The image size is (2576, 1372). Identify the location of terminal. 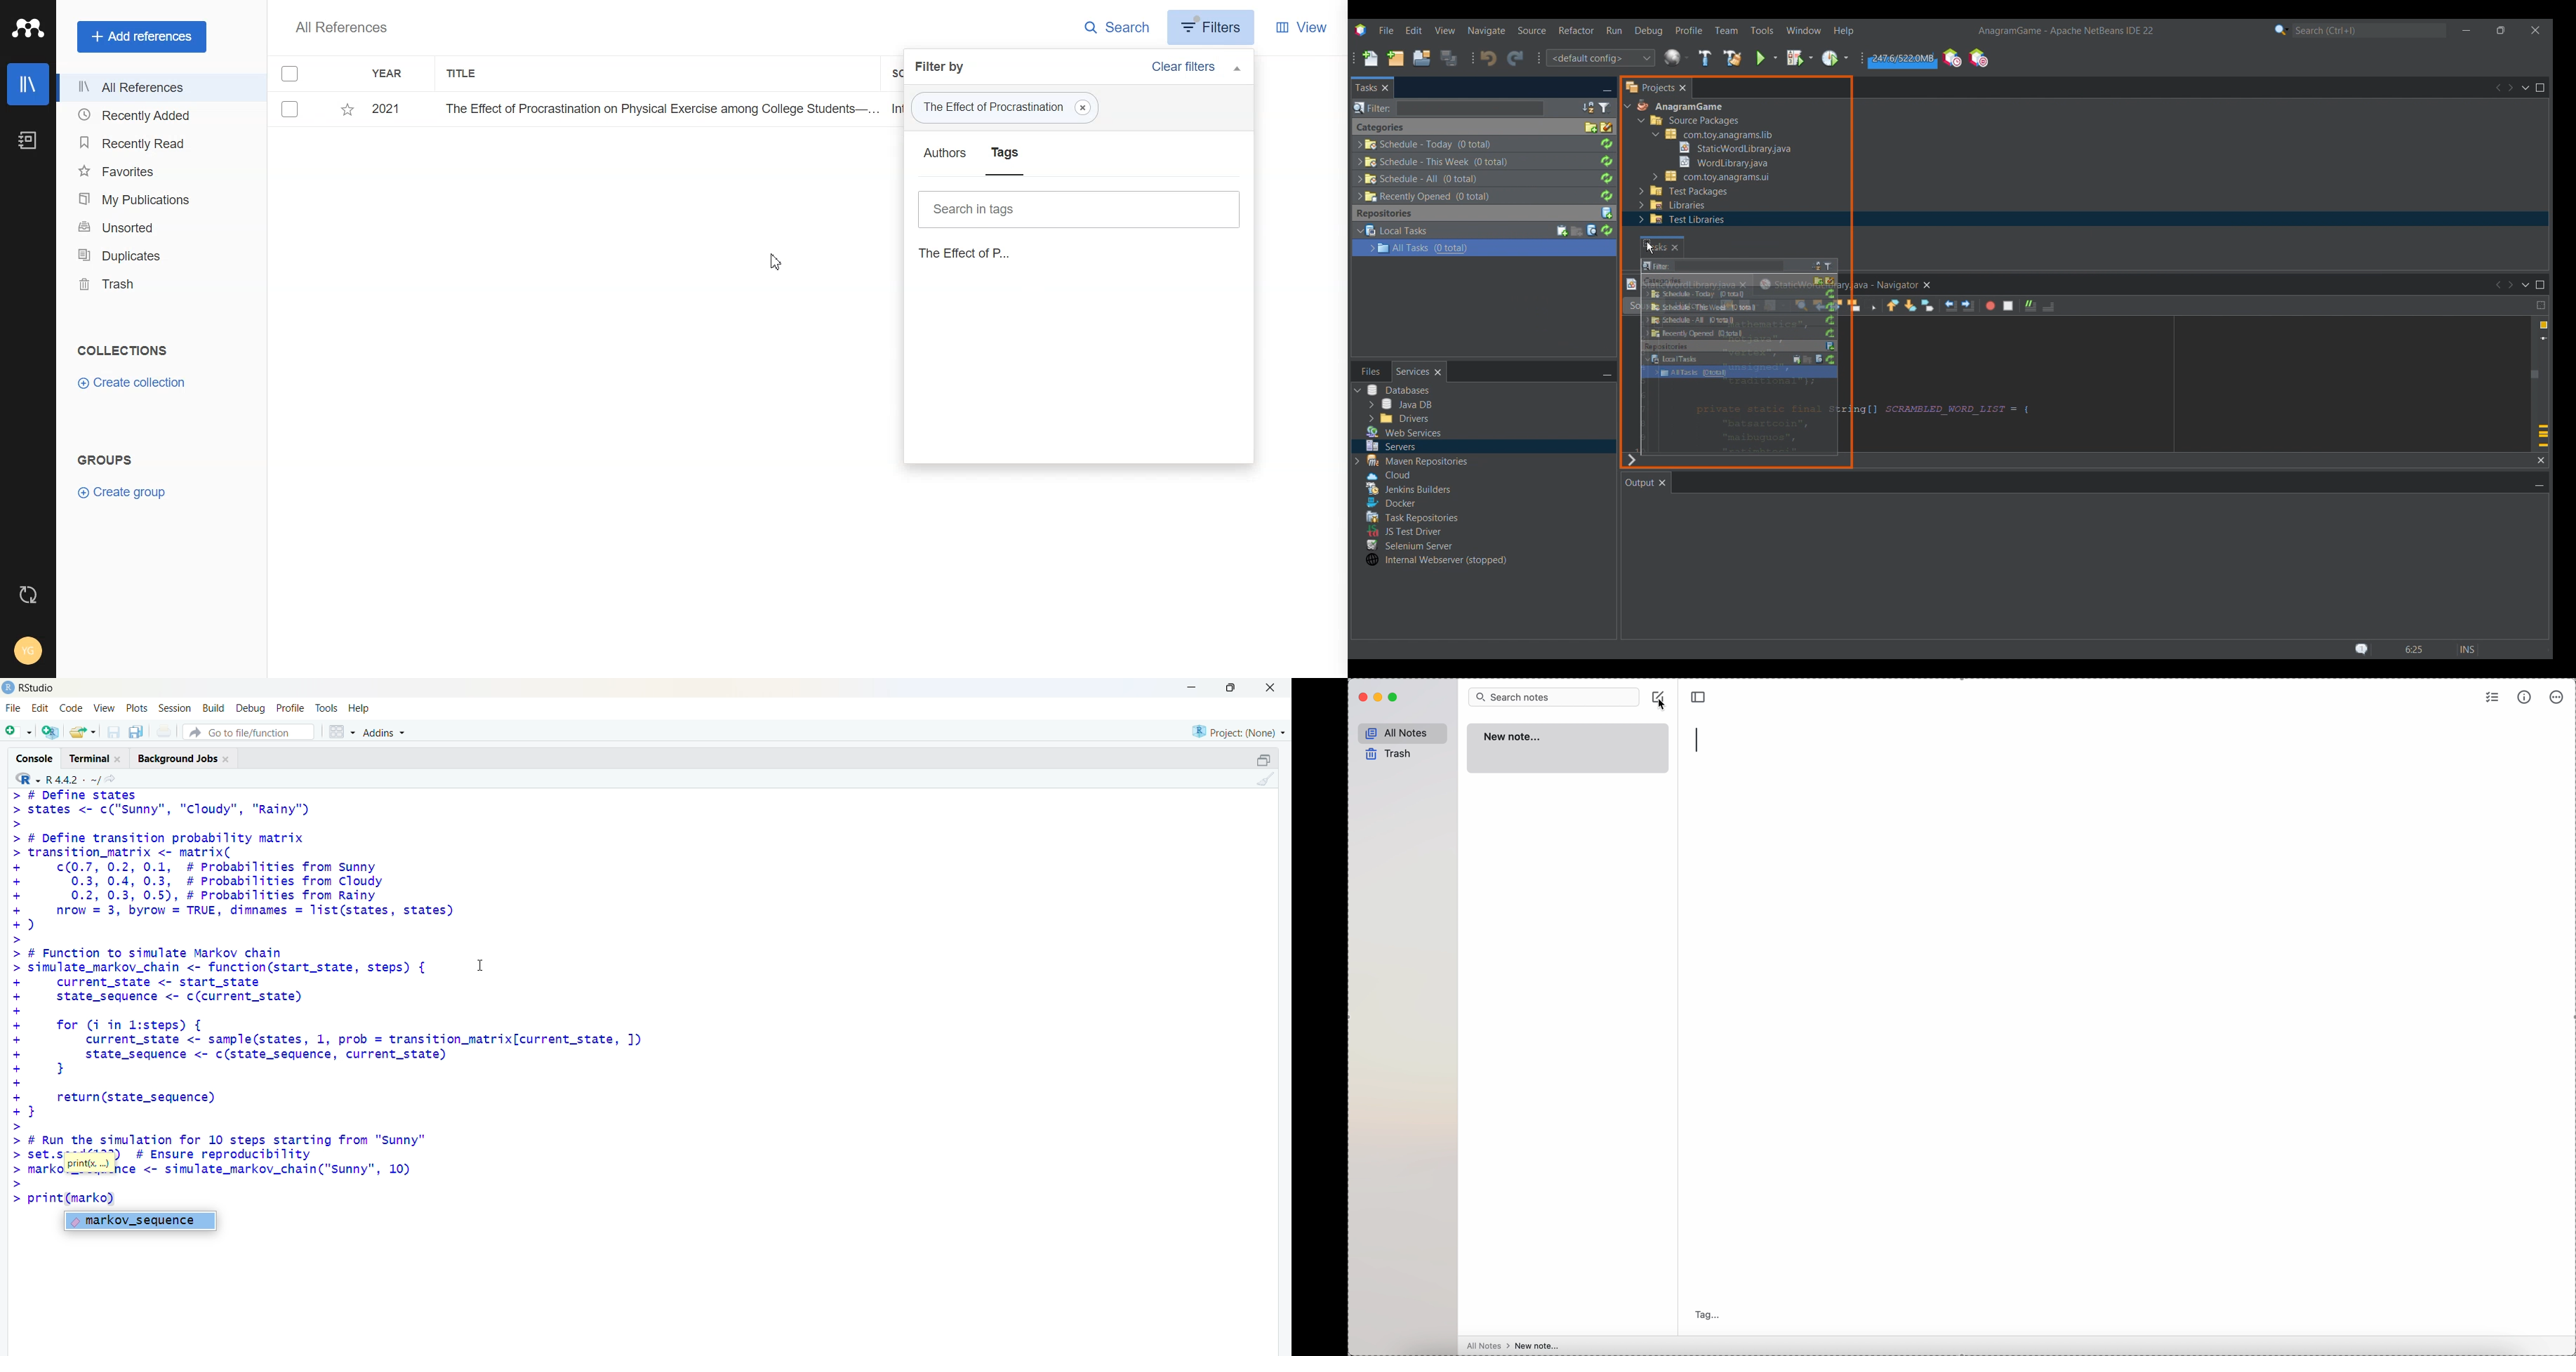
(96, 758).